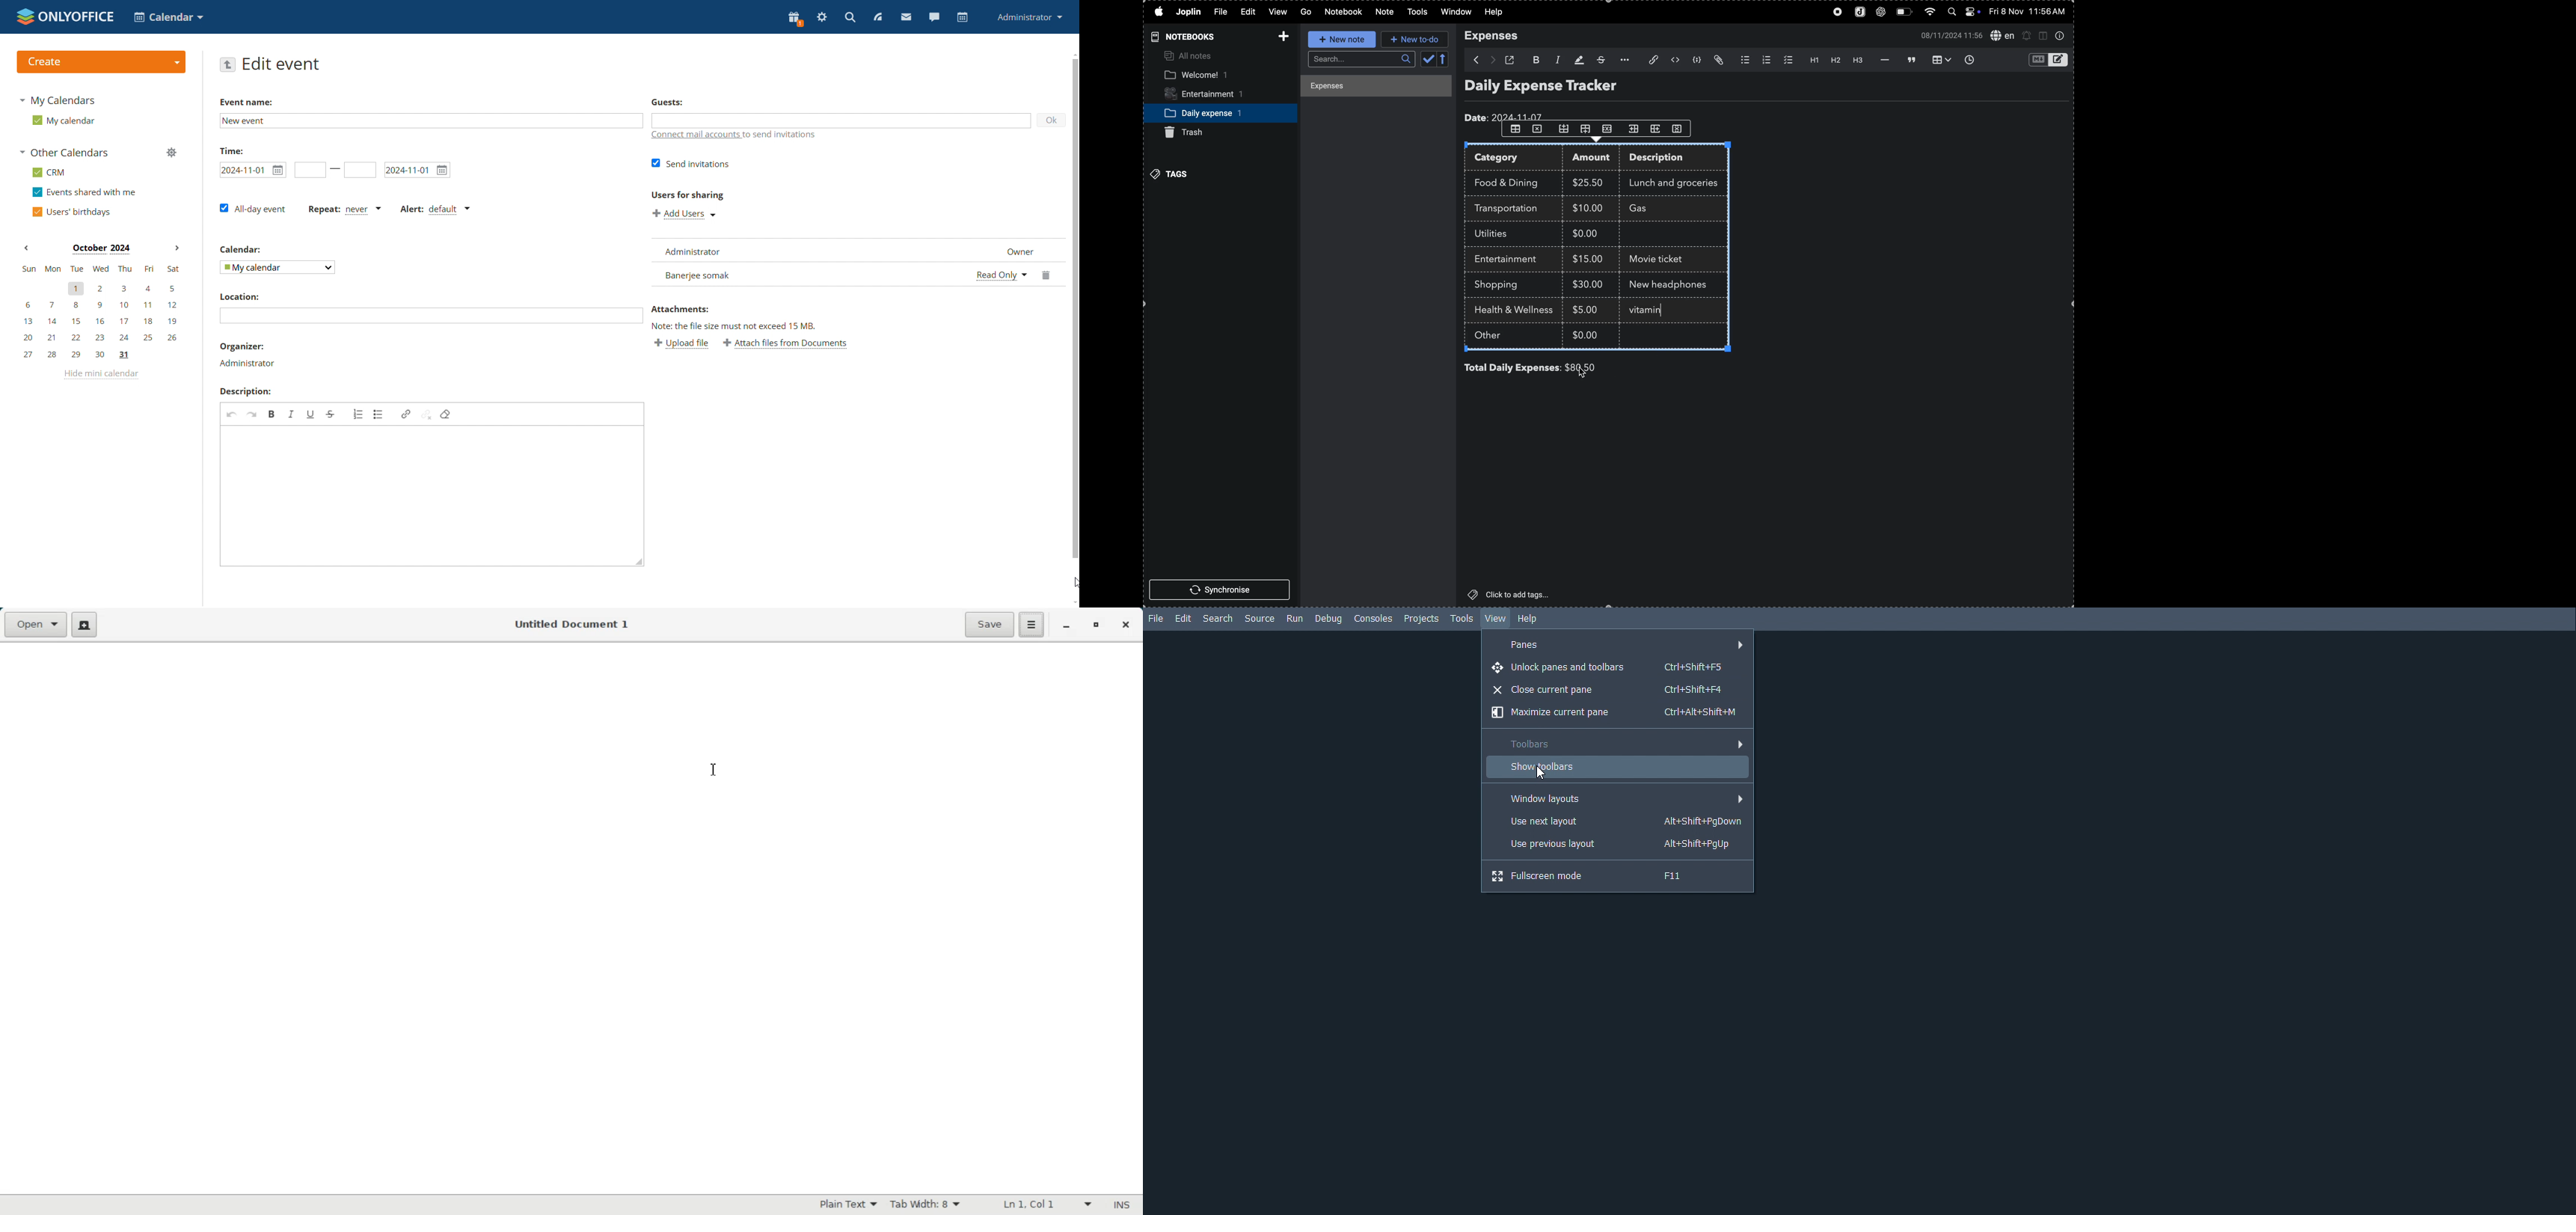 The height and width of the screenshot is (1232, 2576). What do you see at coordinates (1455, 13) in the screenshot?
I see `window` at bounding box center [1455, 13].